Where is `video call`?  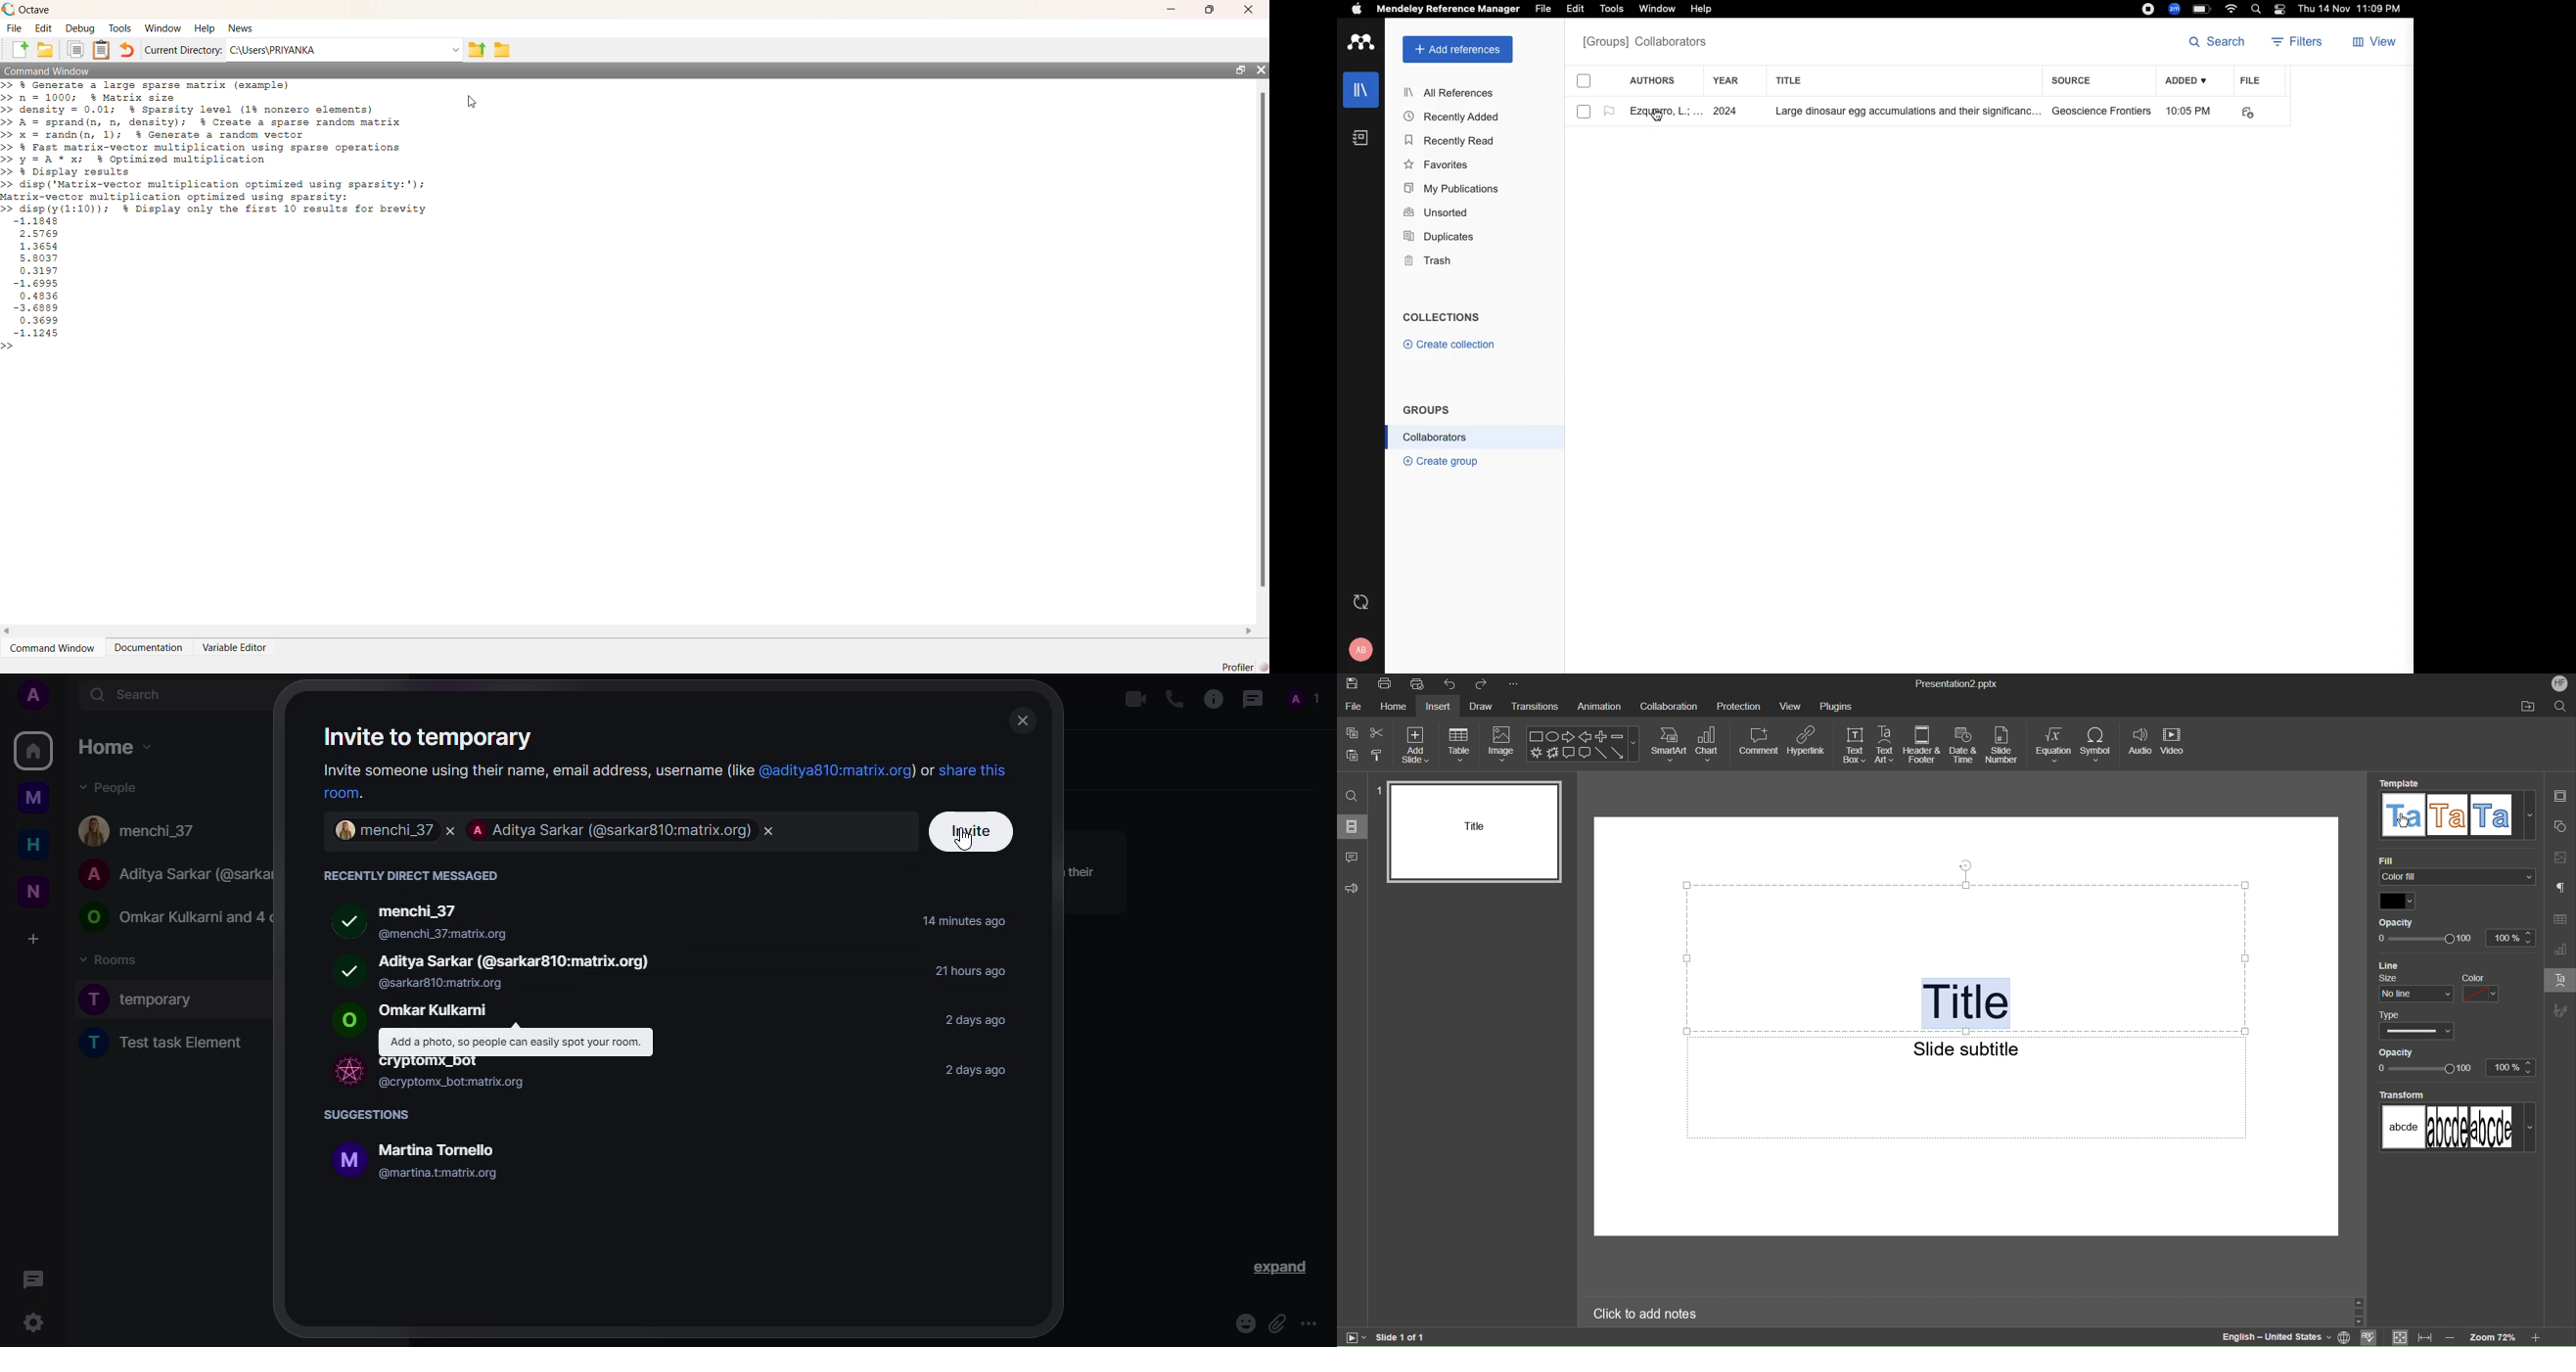
video call is located at coordinates (1126, 700).